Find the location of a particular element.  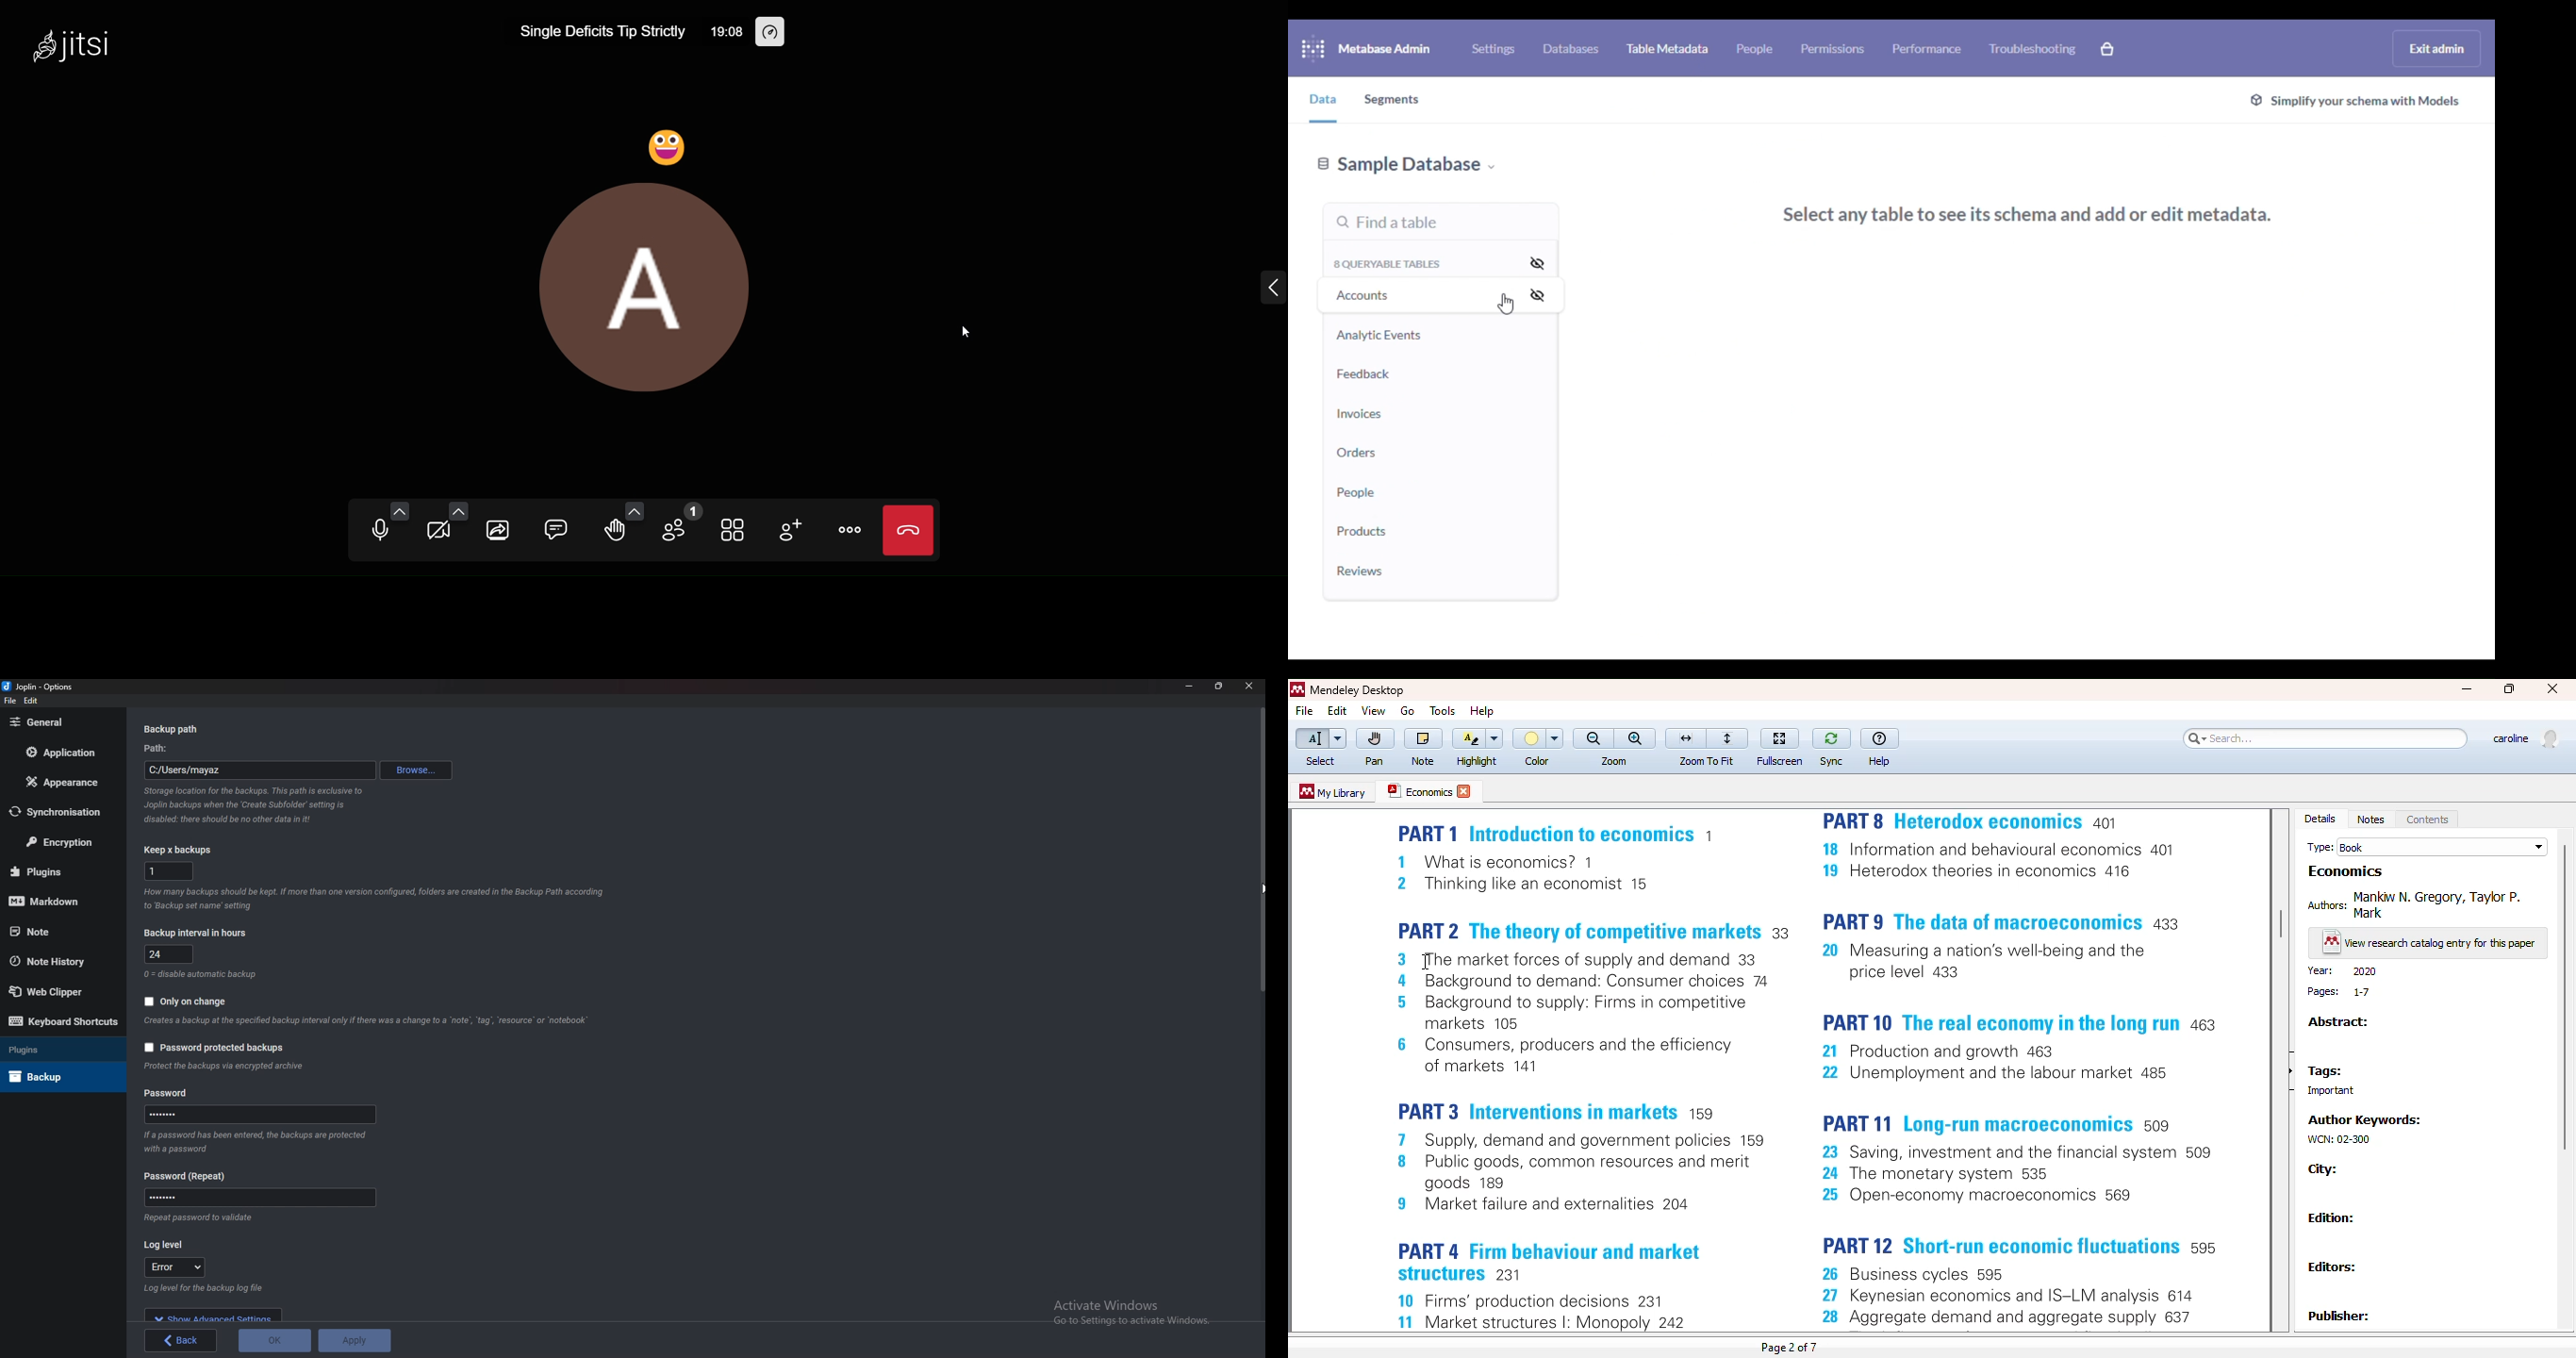

Only on change is located at coordinates (193, 1000).